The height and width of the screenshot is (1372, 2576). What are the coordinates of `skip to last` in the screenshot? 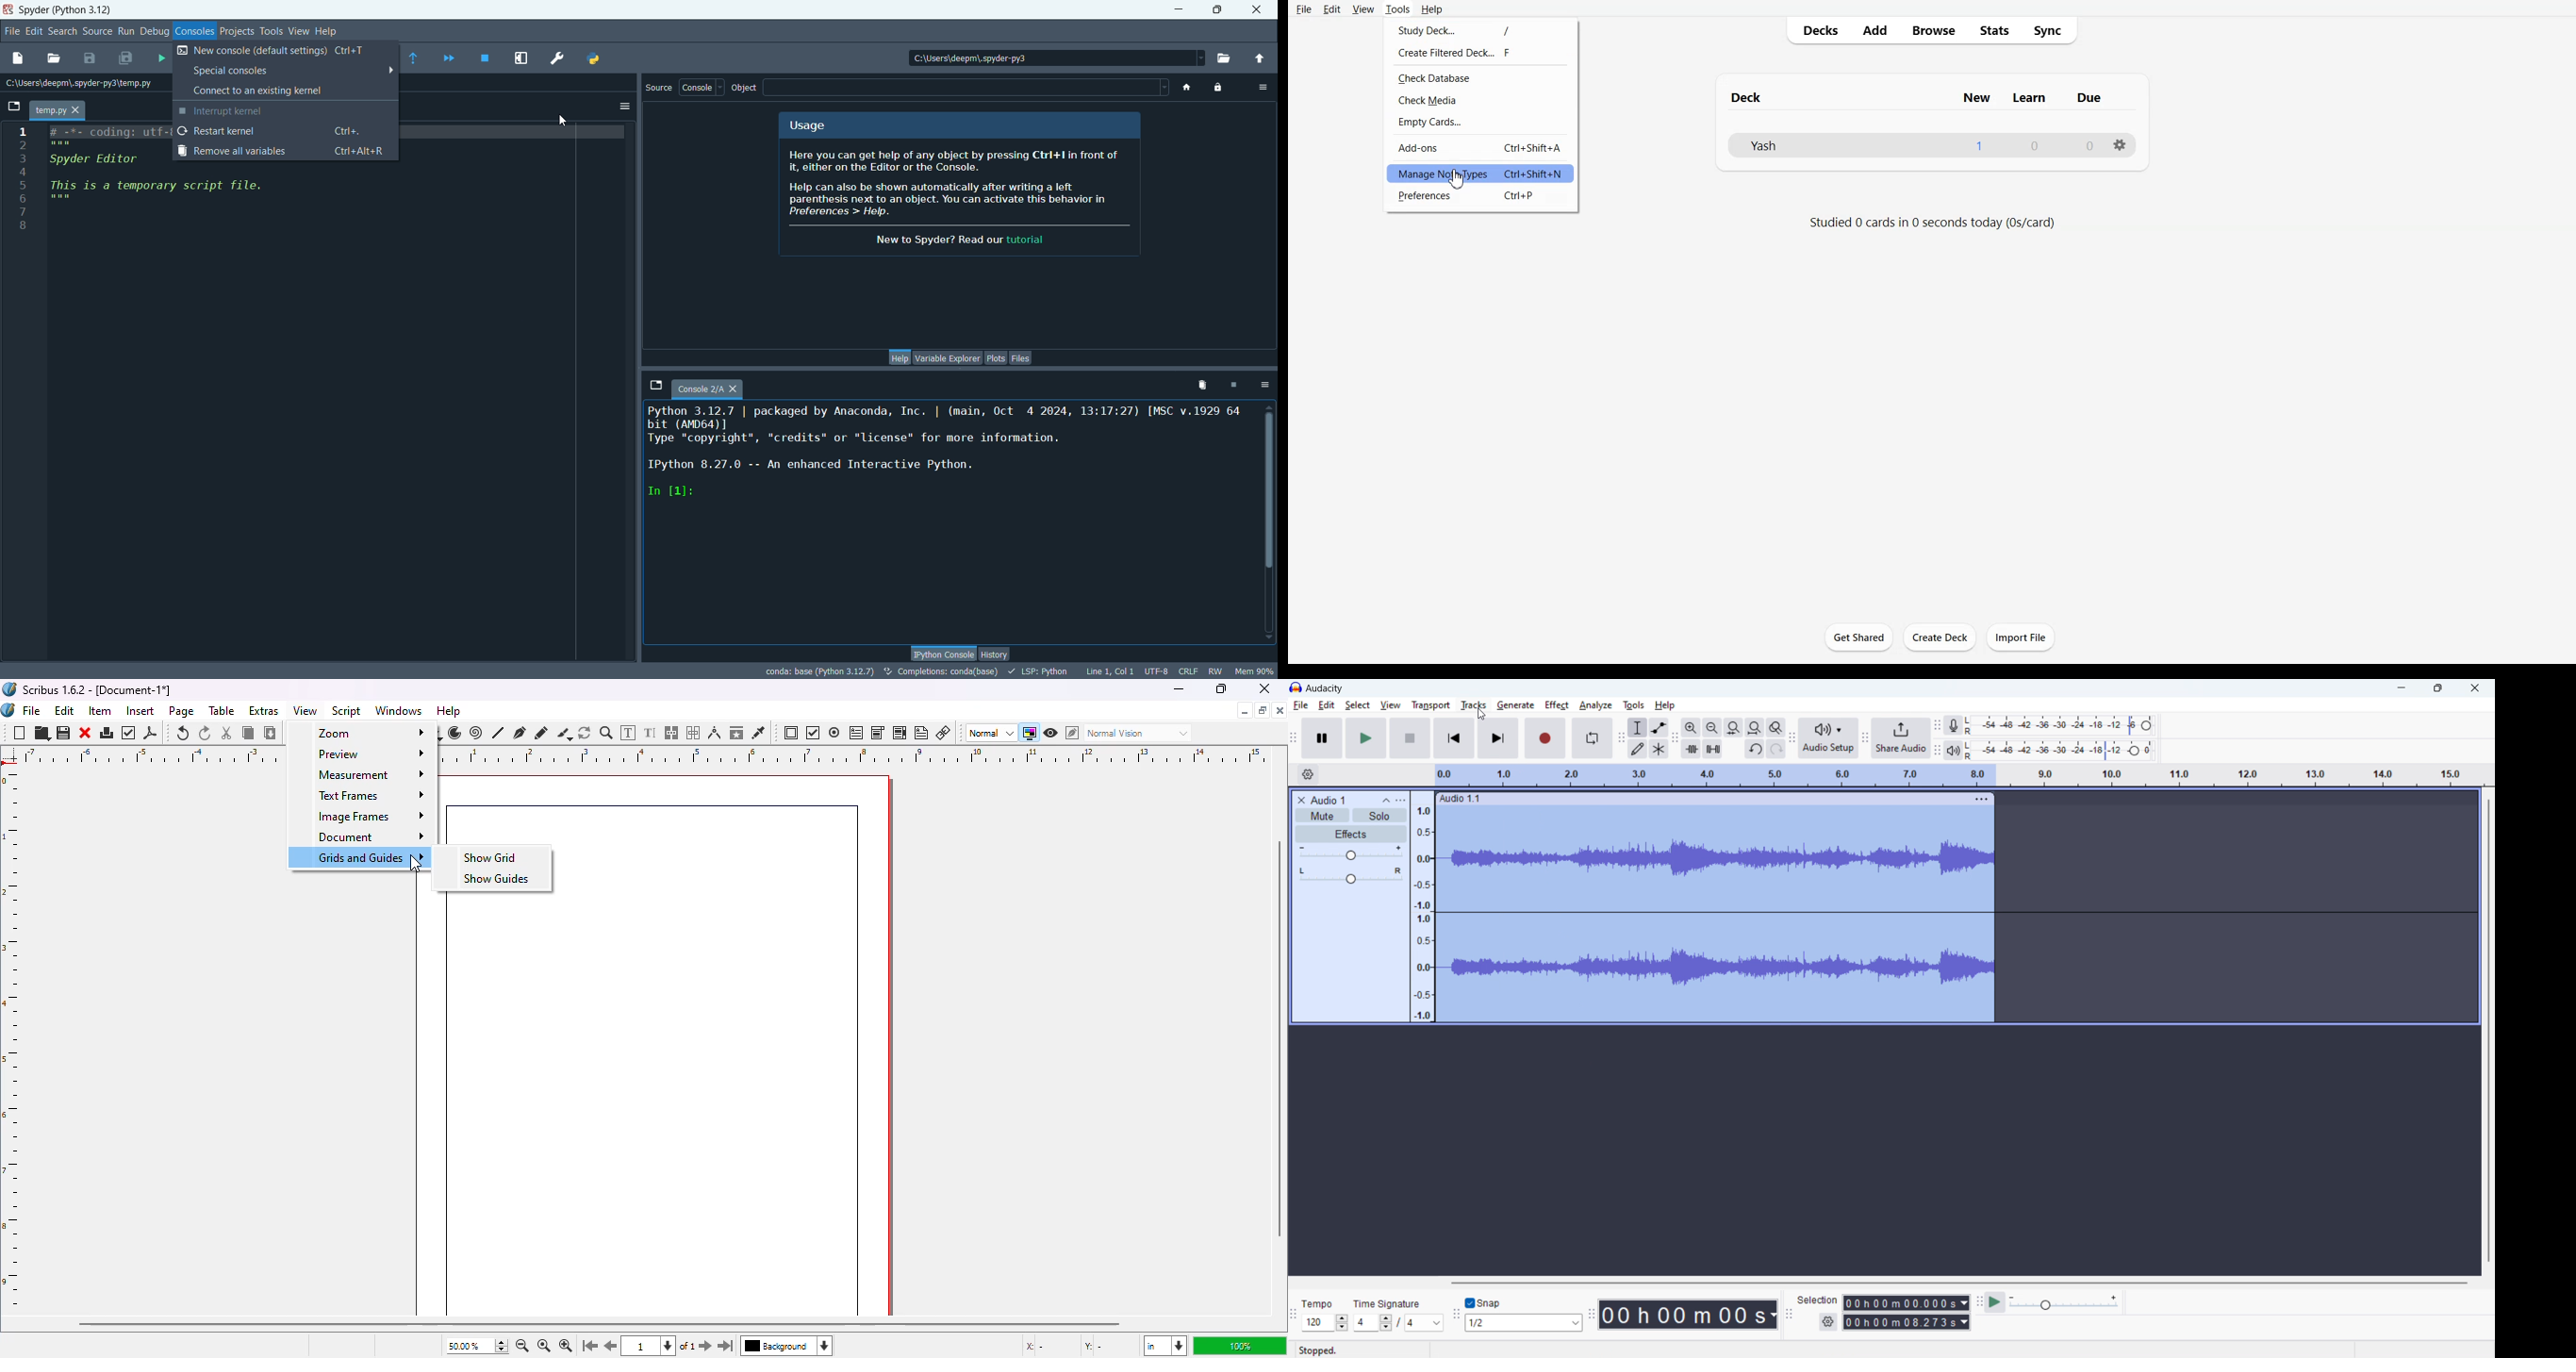 It's located at (1499, 737).